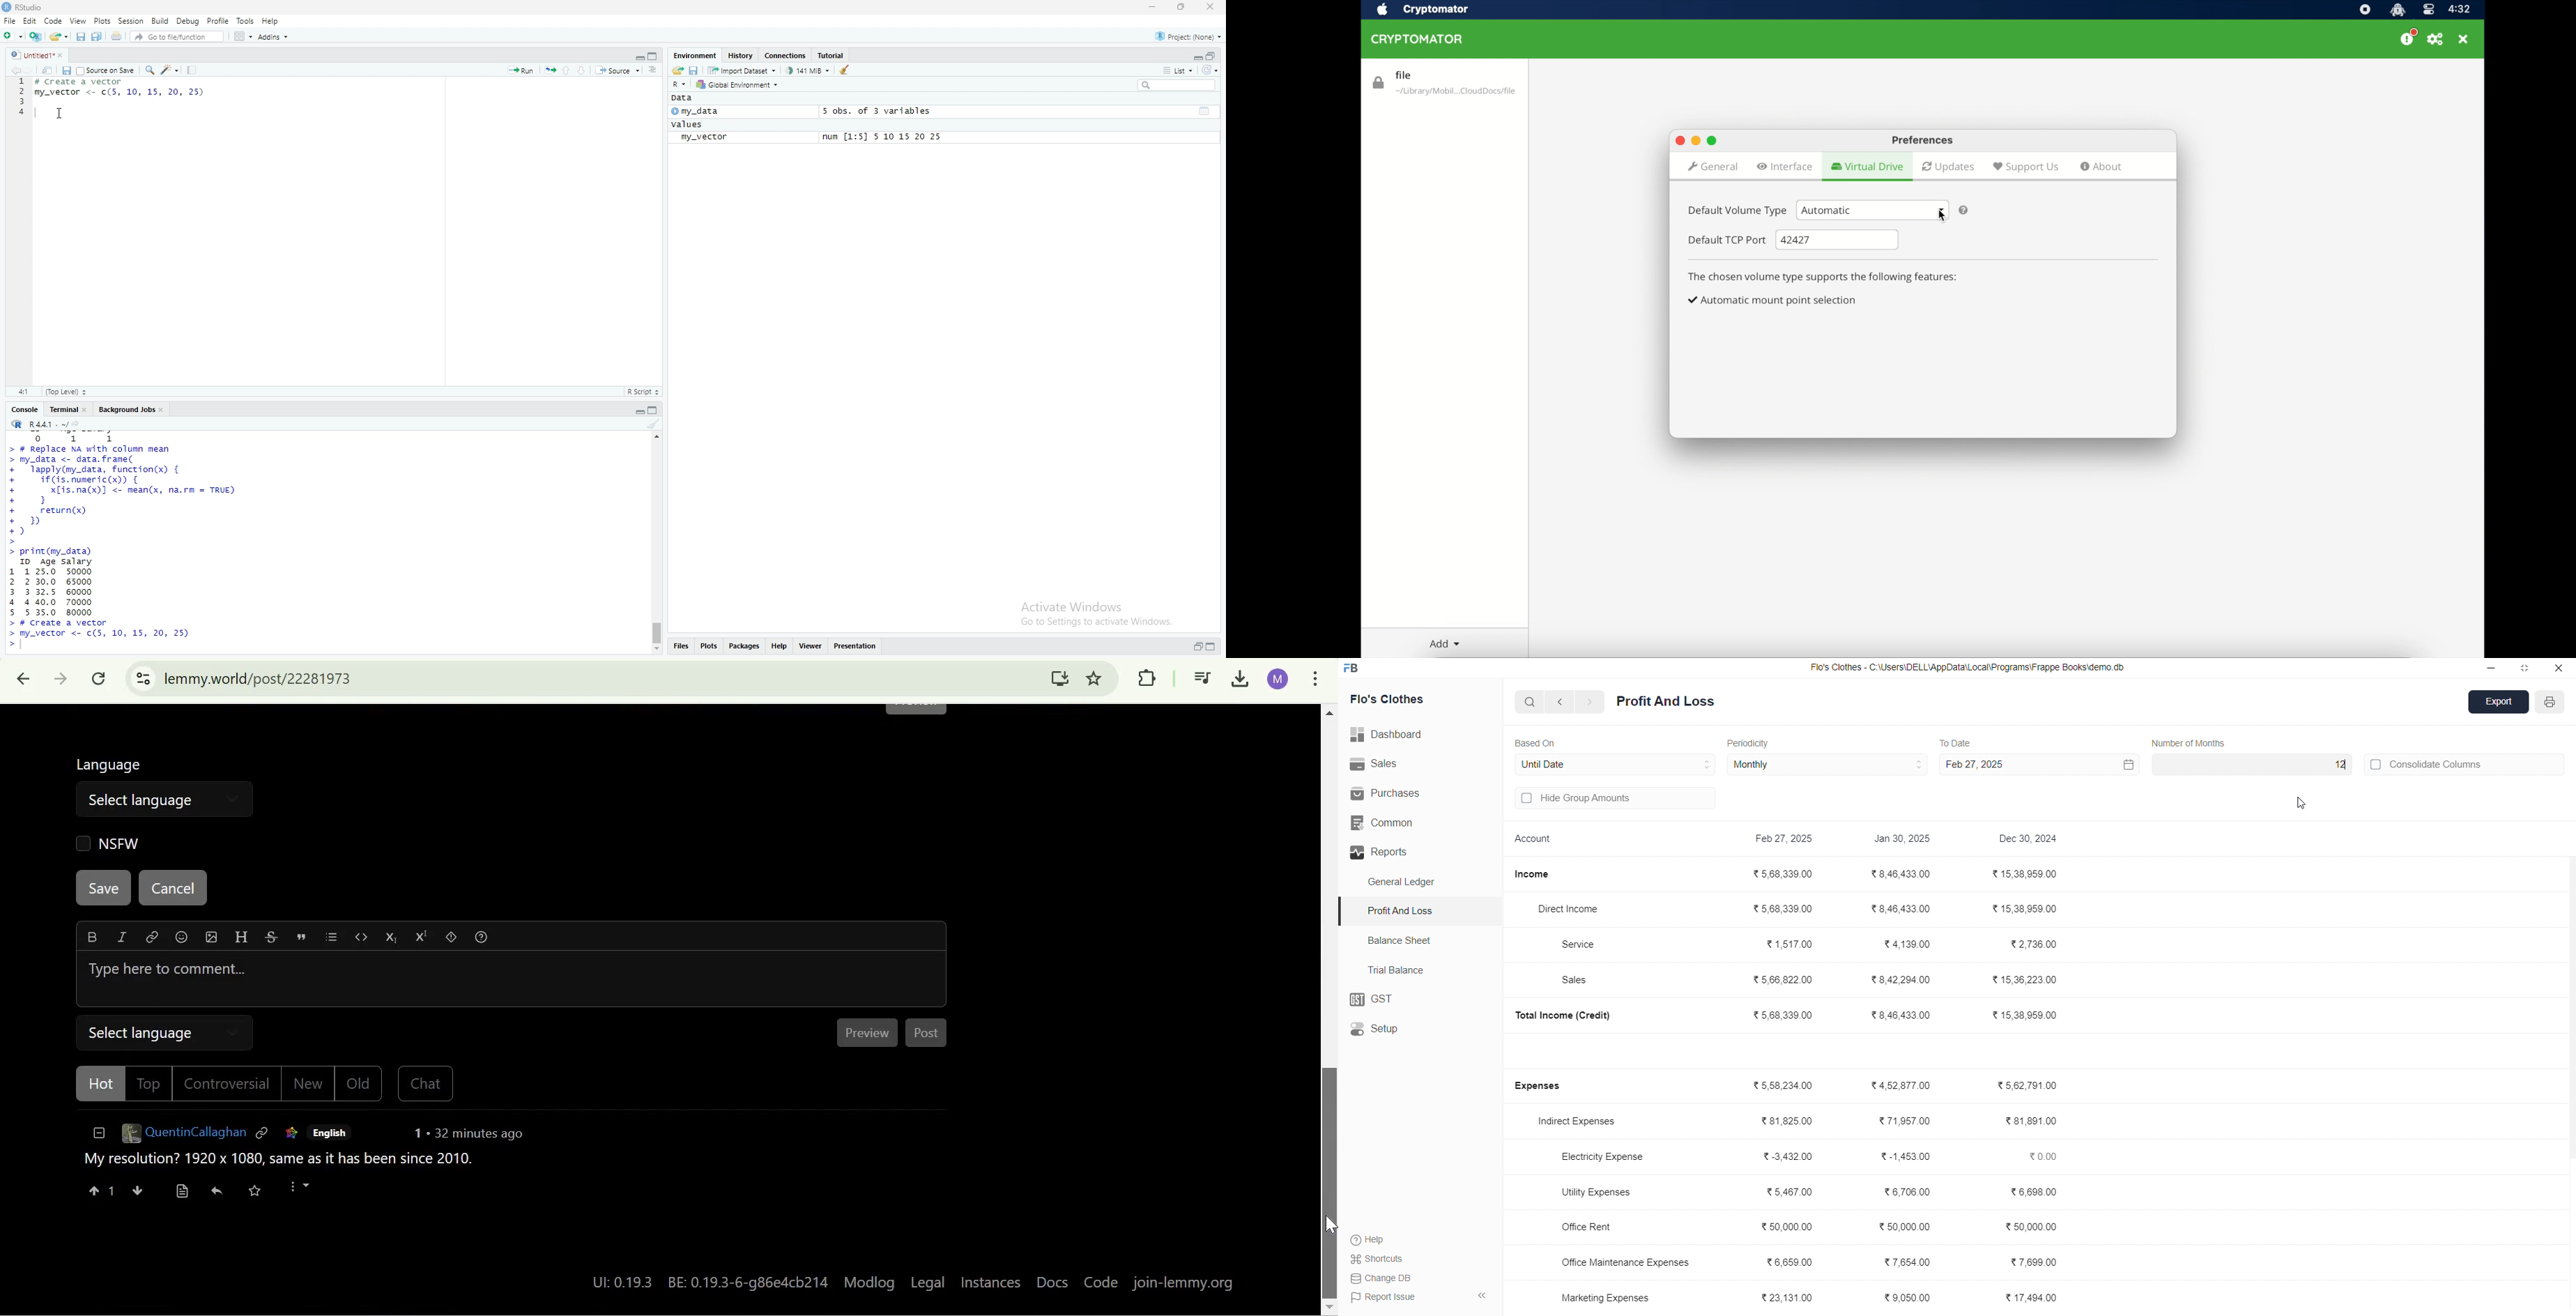 The image size is (2576, 1316). I want to click on ₹50,000.00, so click(2034, 1228).